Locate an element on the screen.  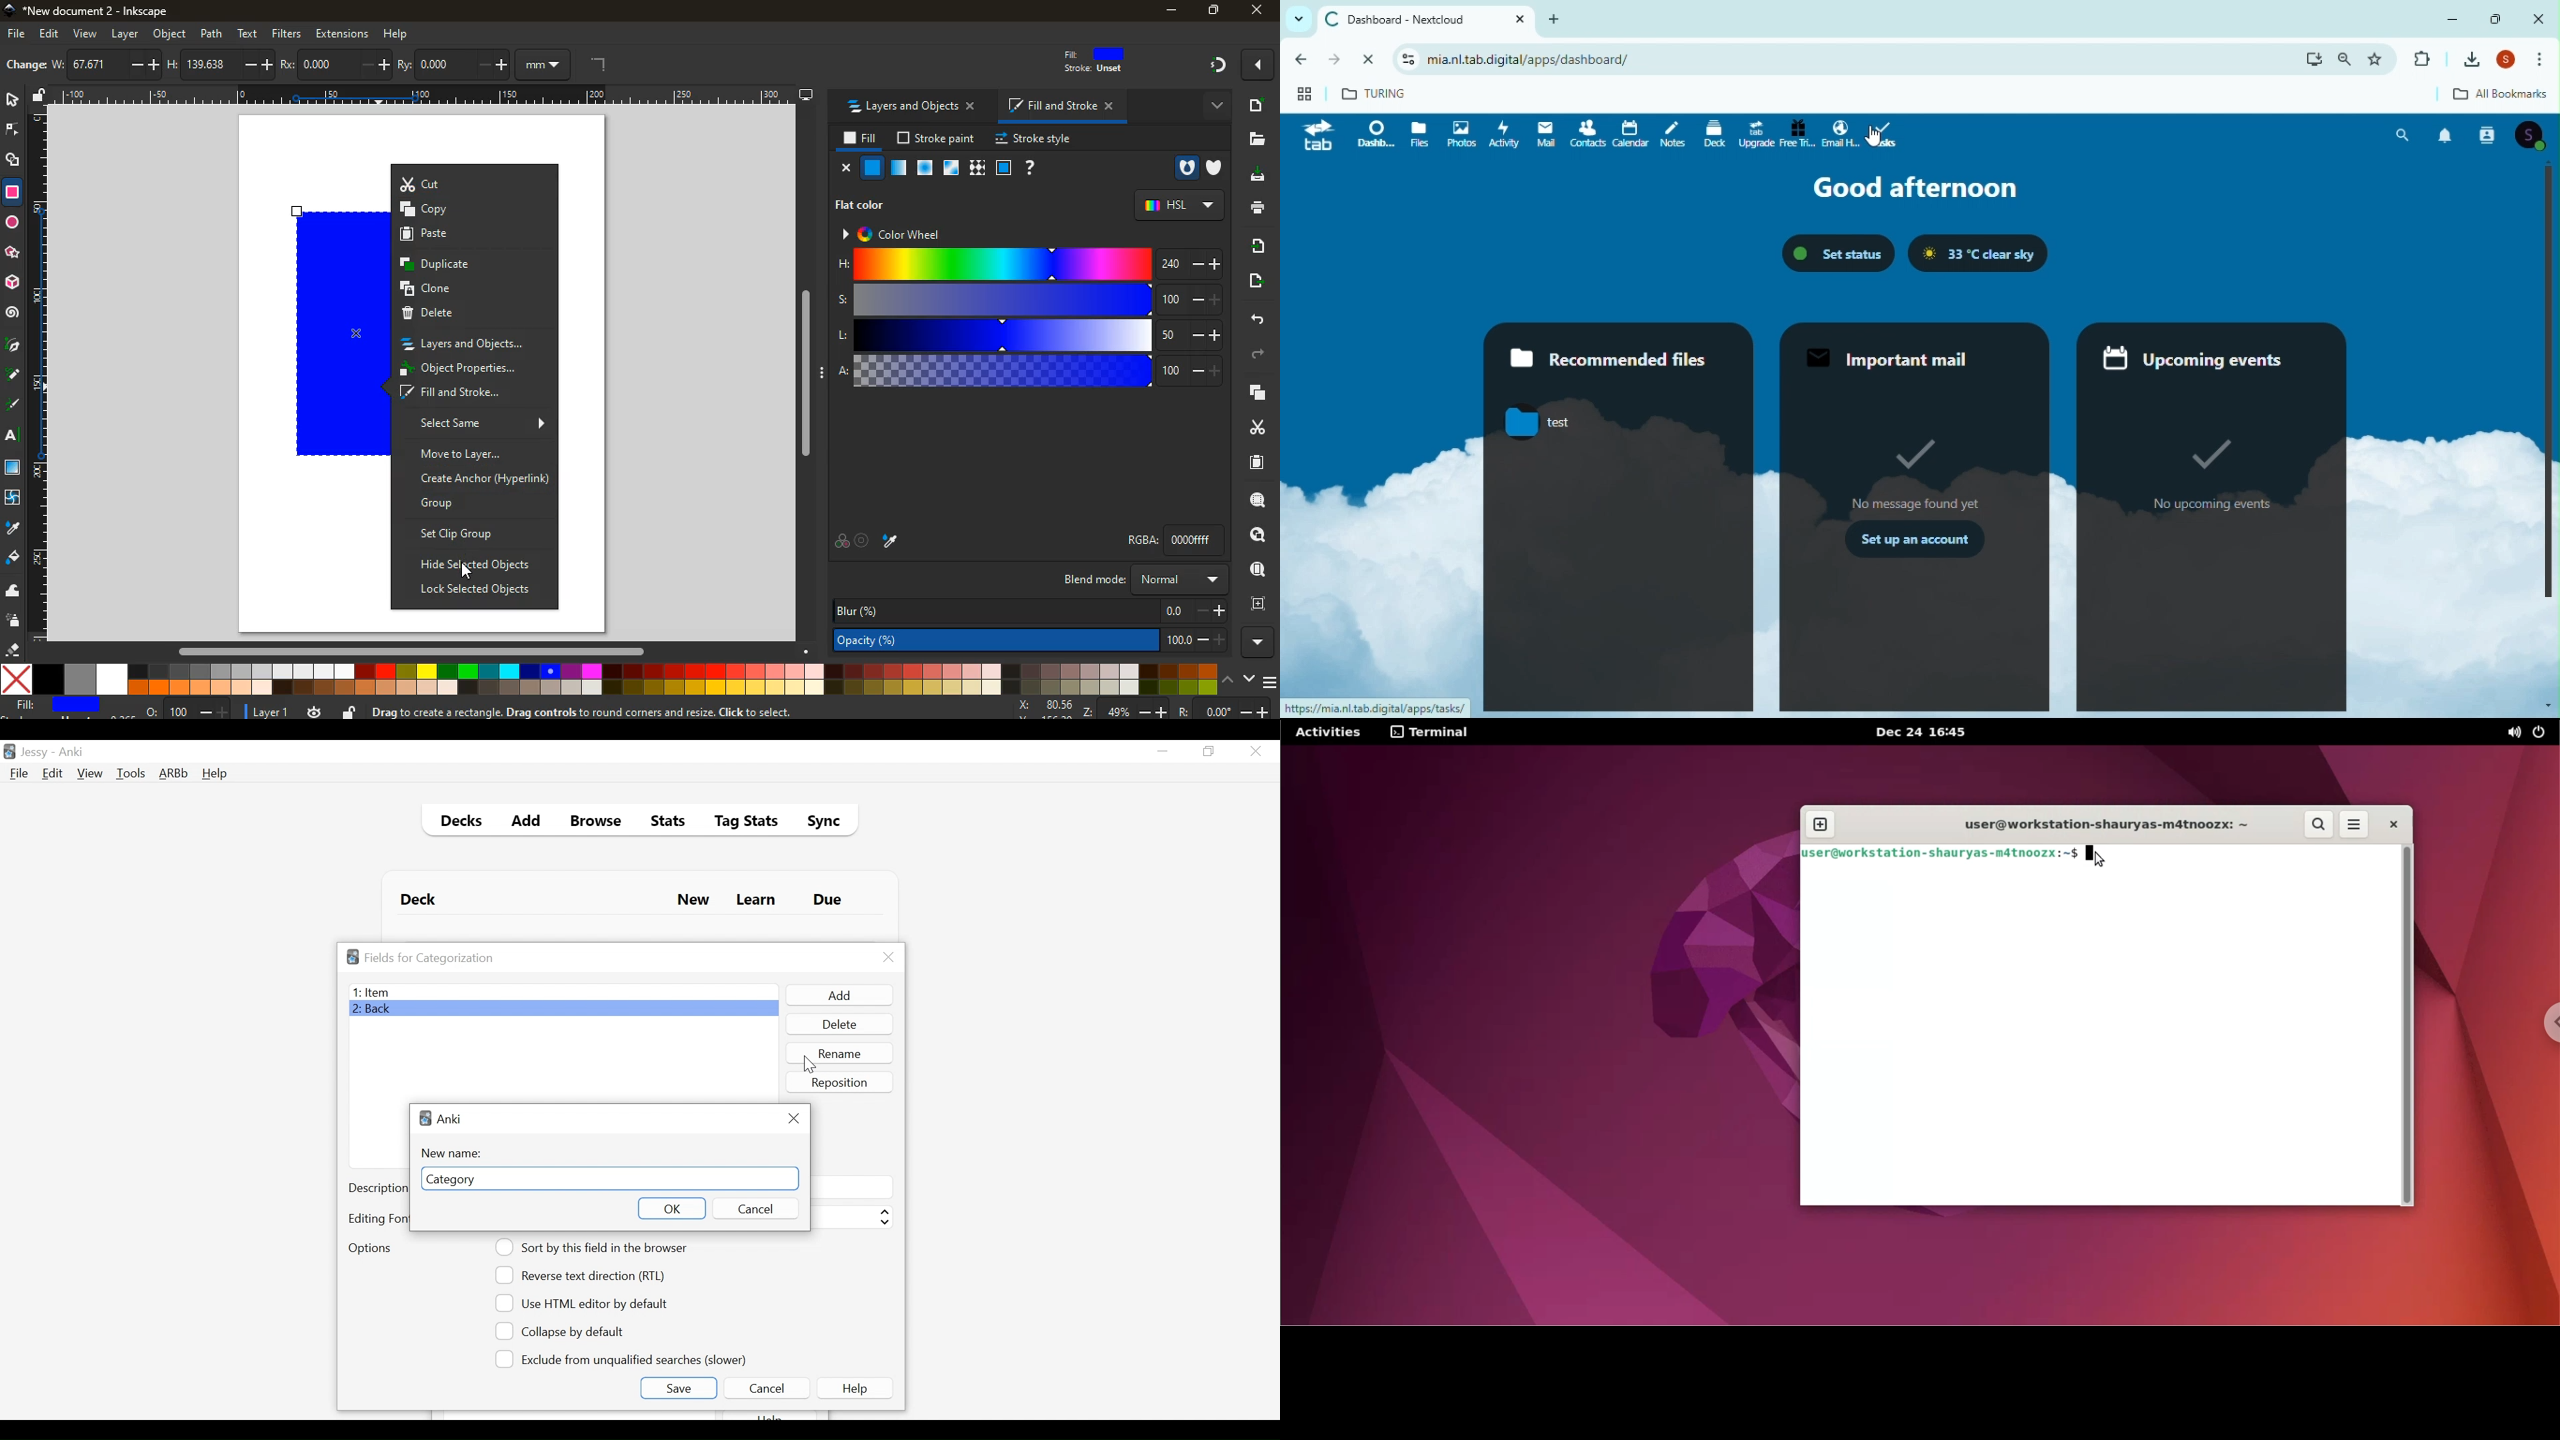
email is located at coordinates (1547, 136).